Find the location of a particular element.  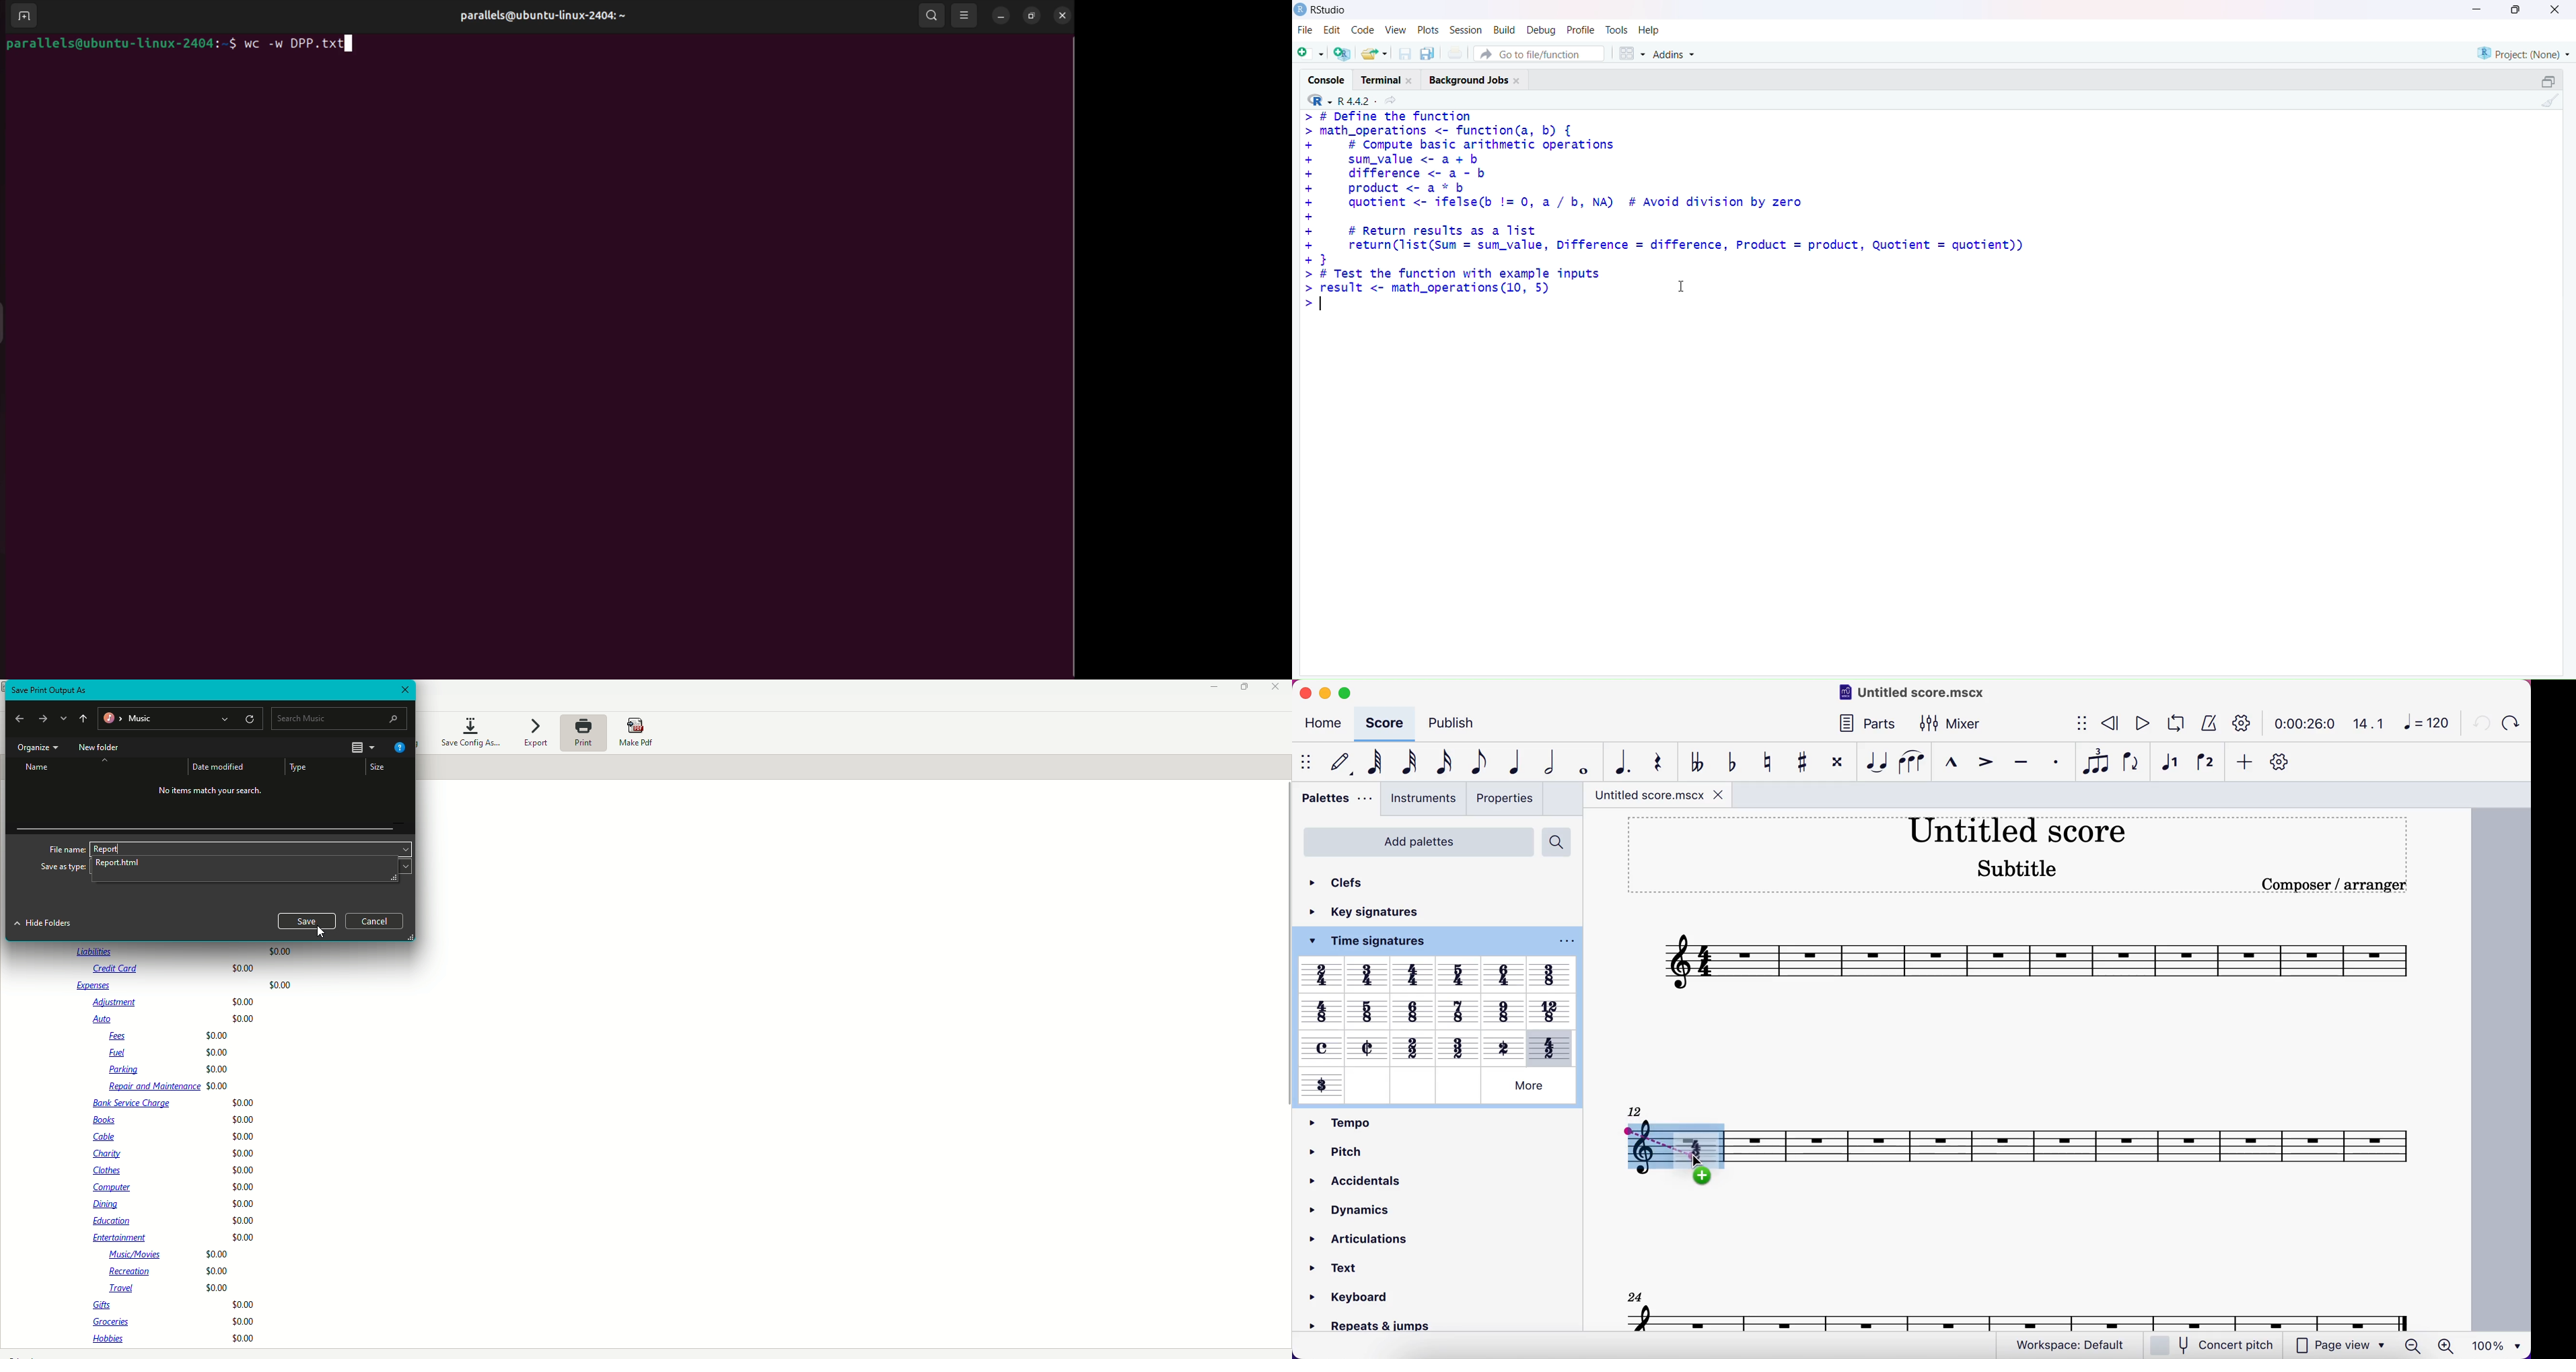

parts is located at coordinates (1864, 723).